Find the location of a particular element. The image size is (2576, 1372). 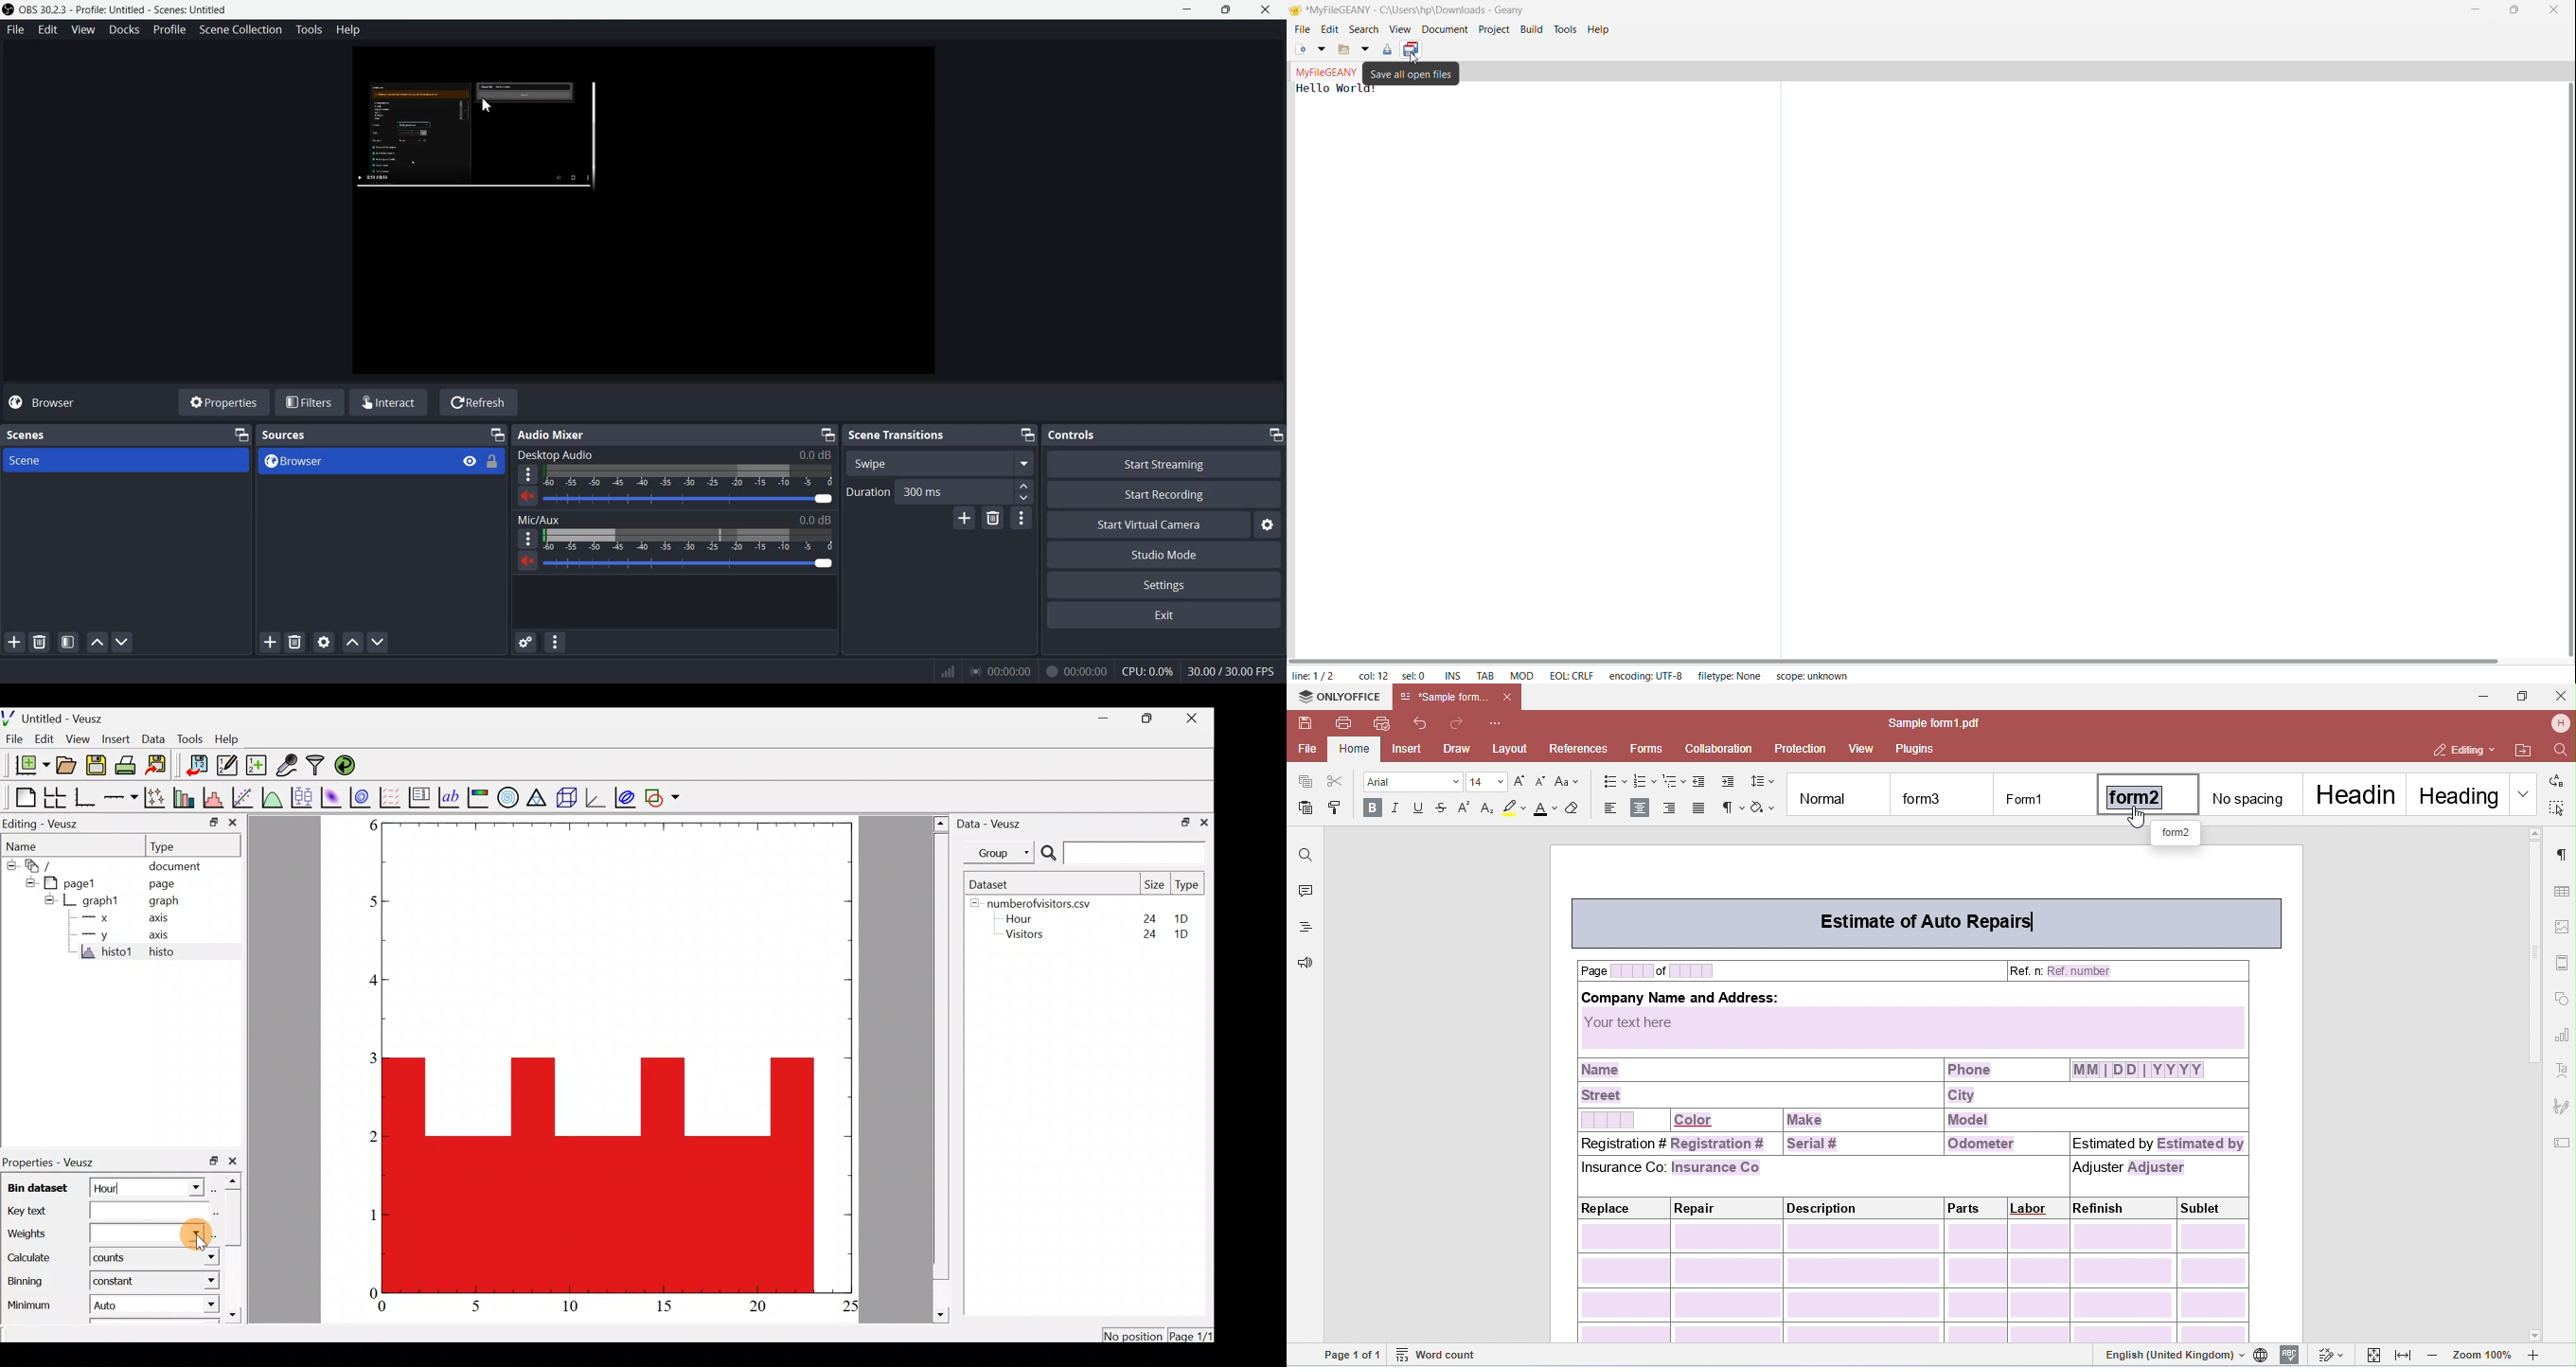

Properties is located at coordinates (222, 401).